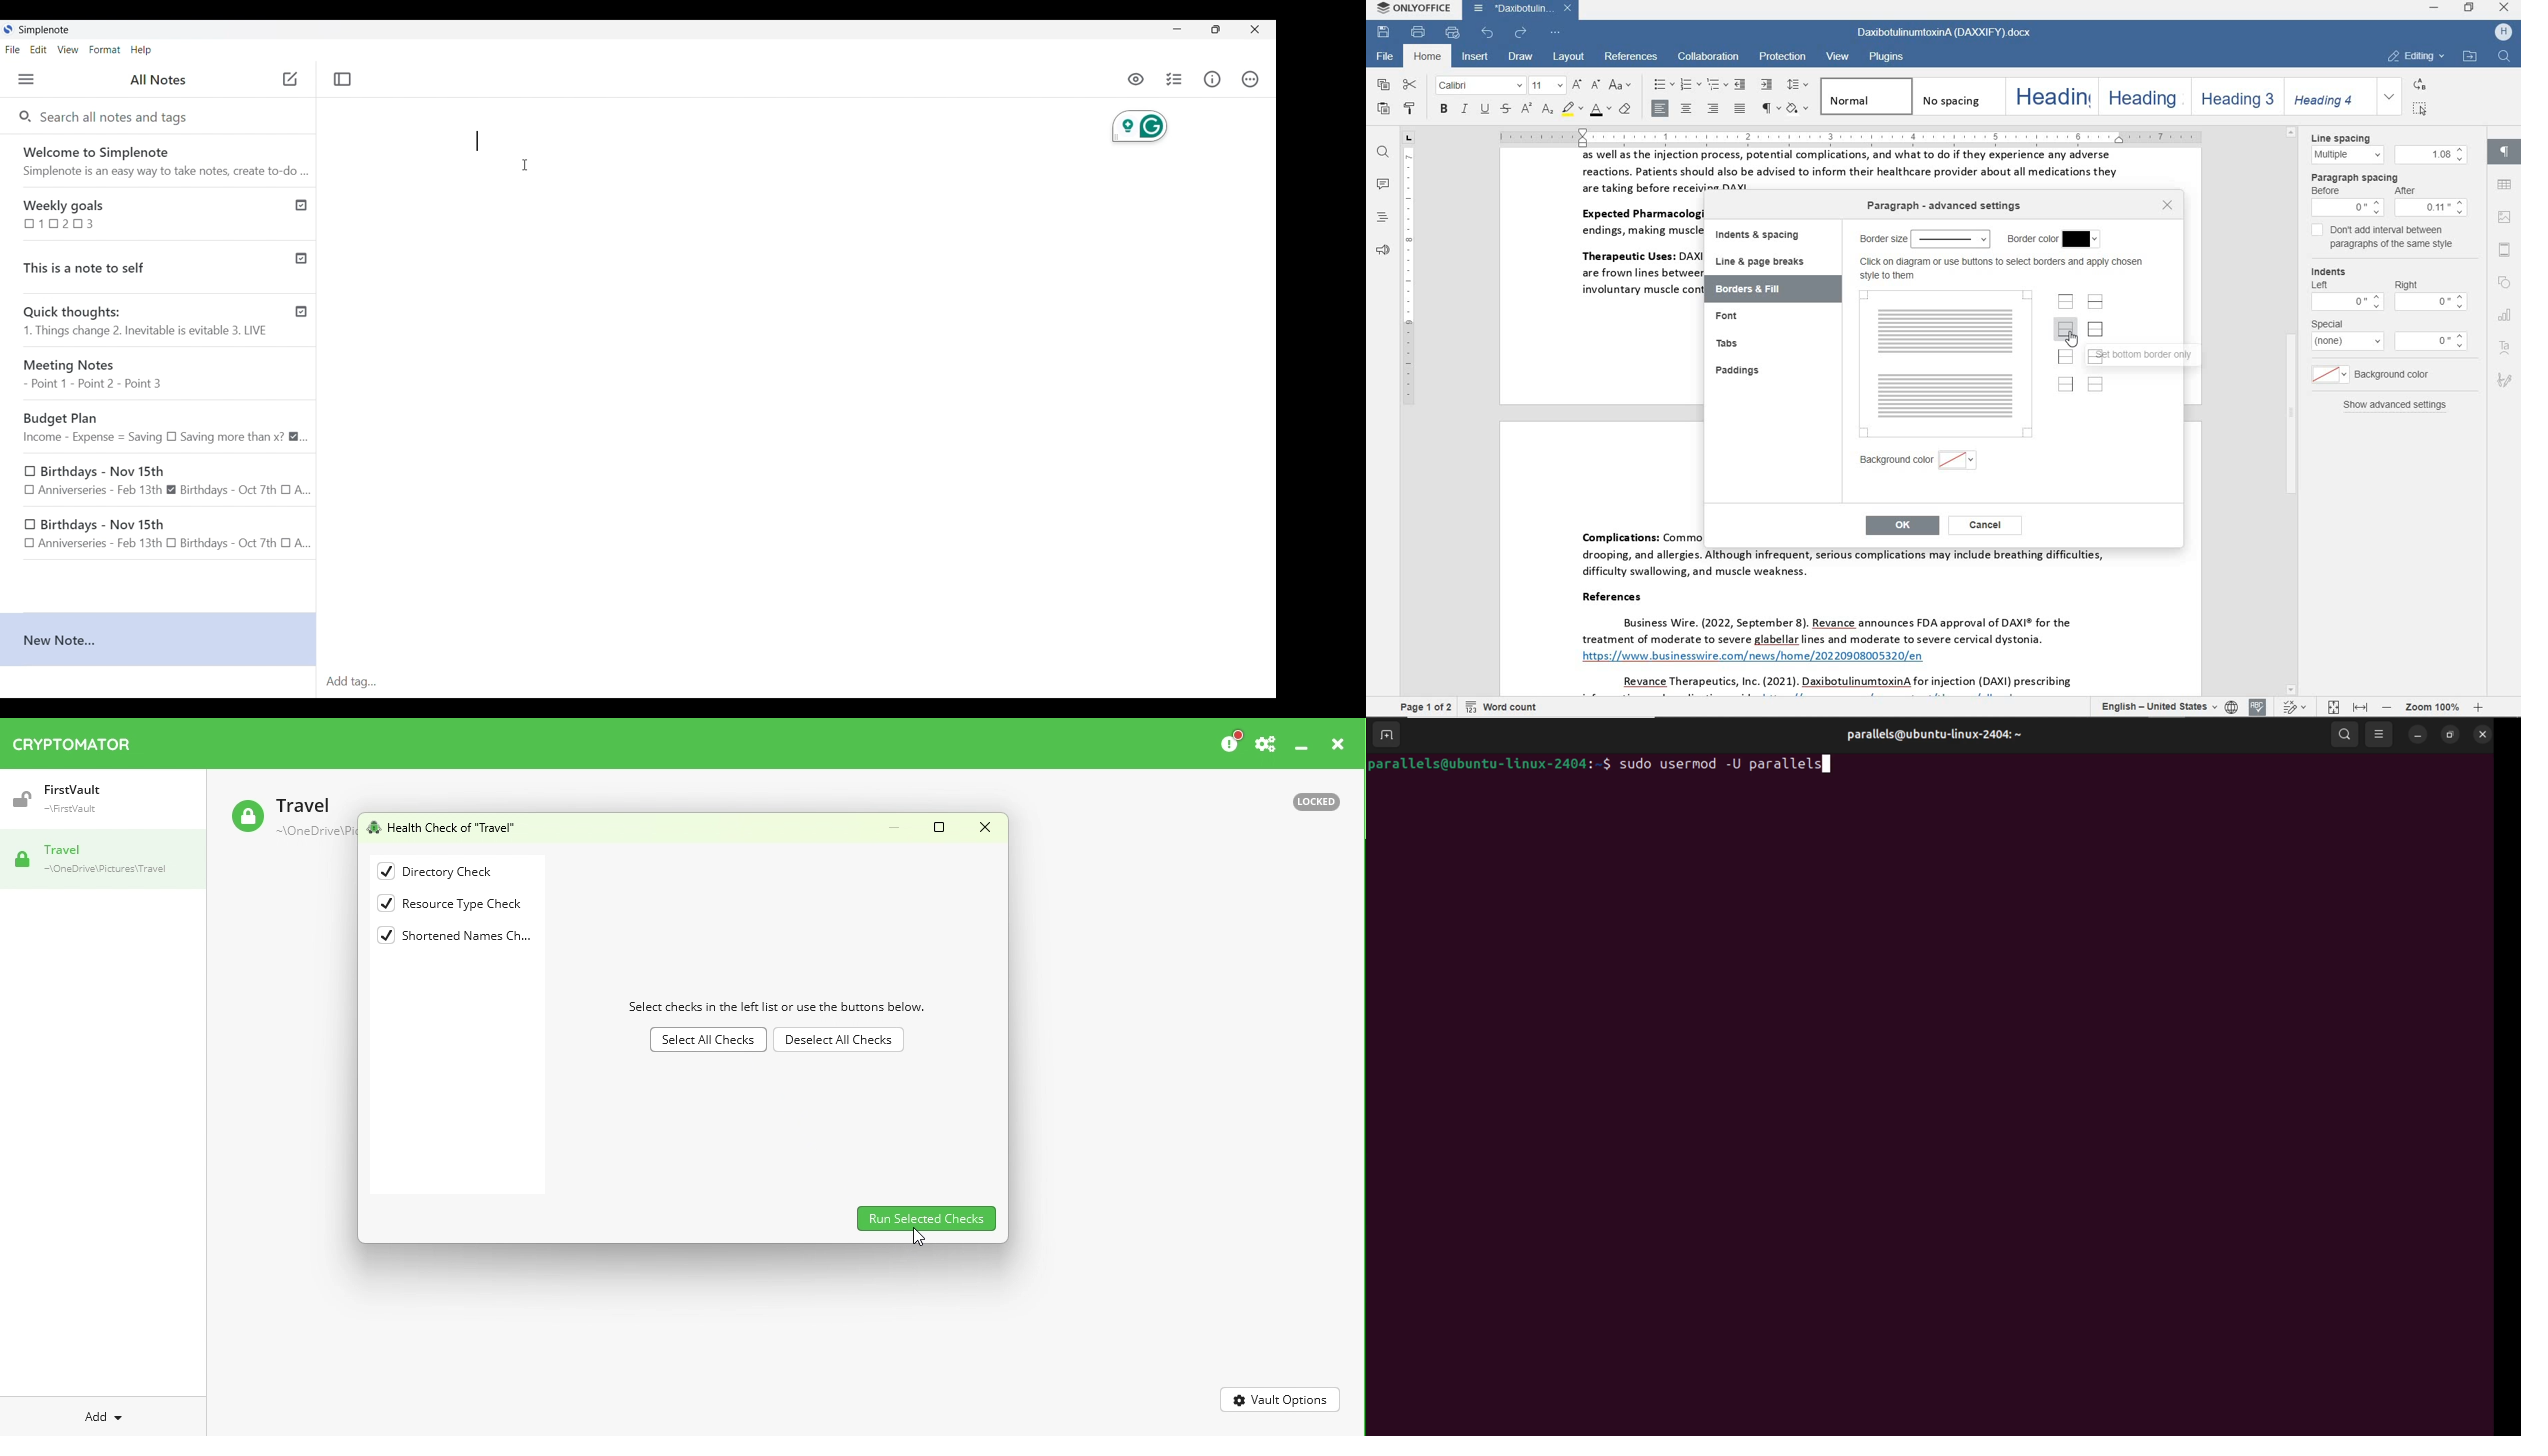 This screenshot has height=1456, width=2548. Describe the element at coordinates (2507, 378) in the screenshot. I see `signature` at that location.